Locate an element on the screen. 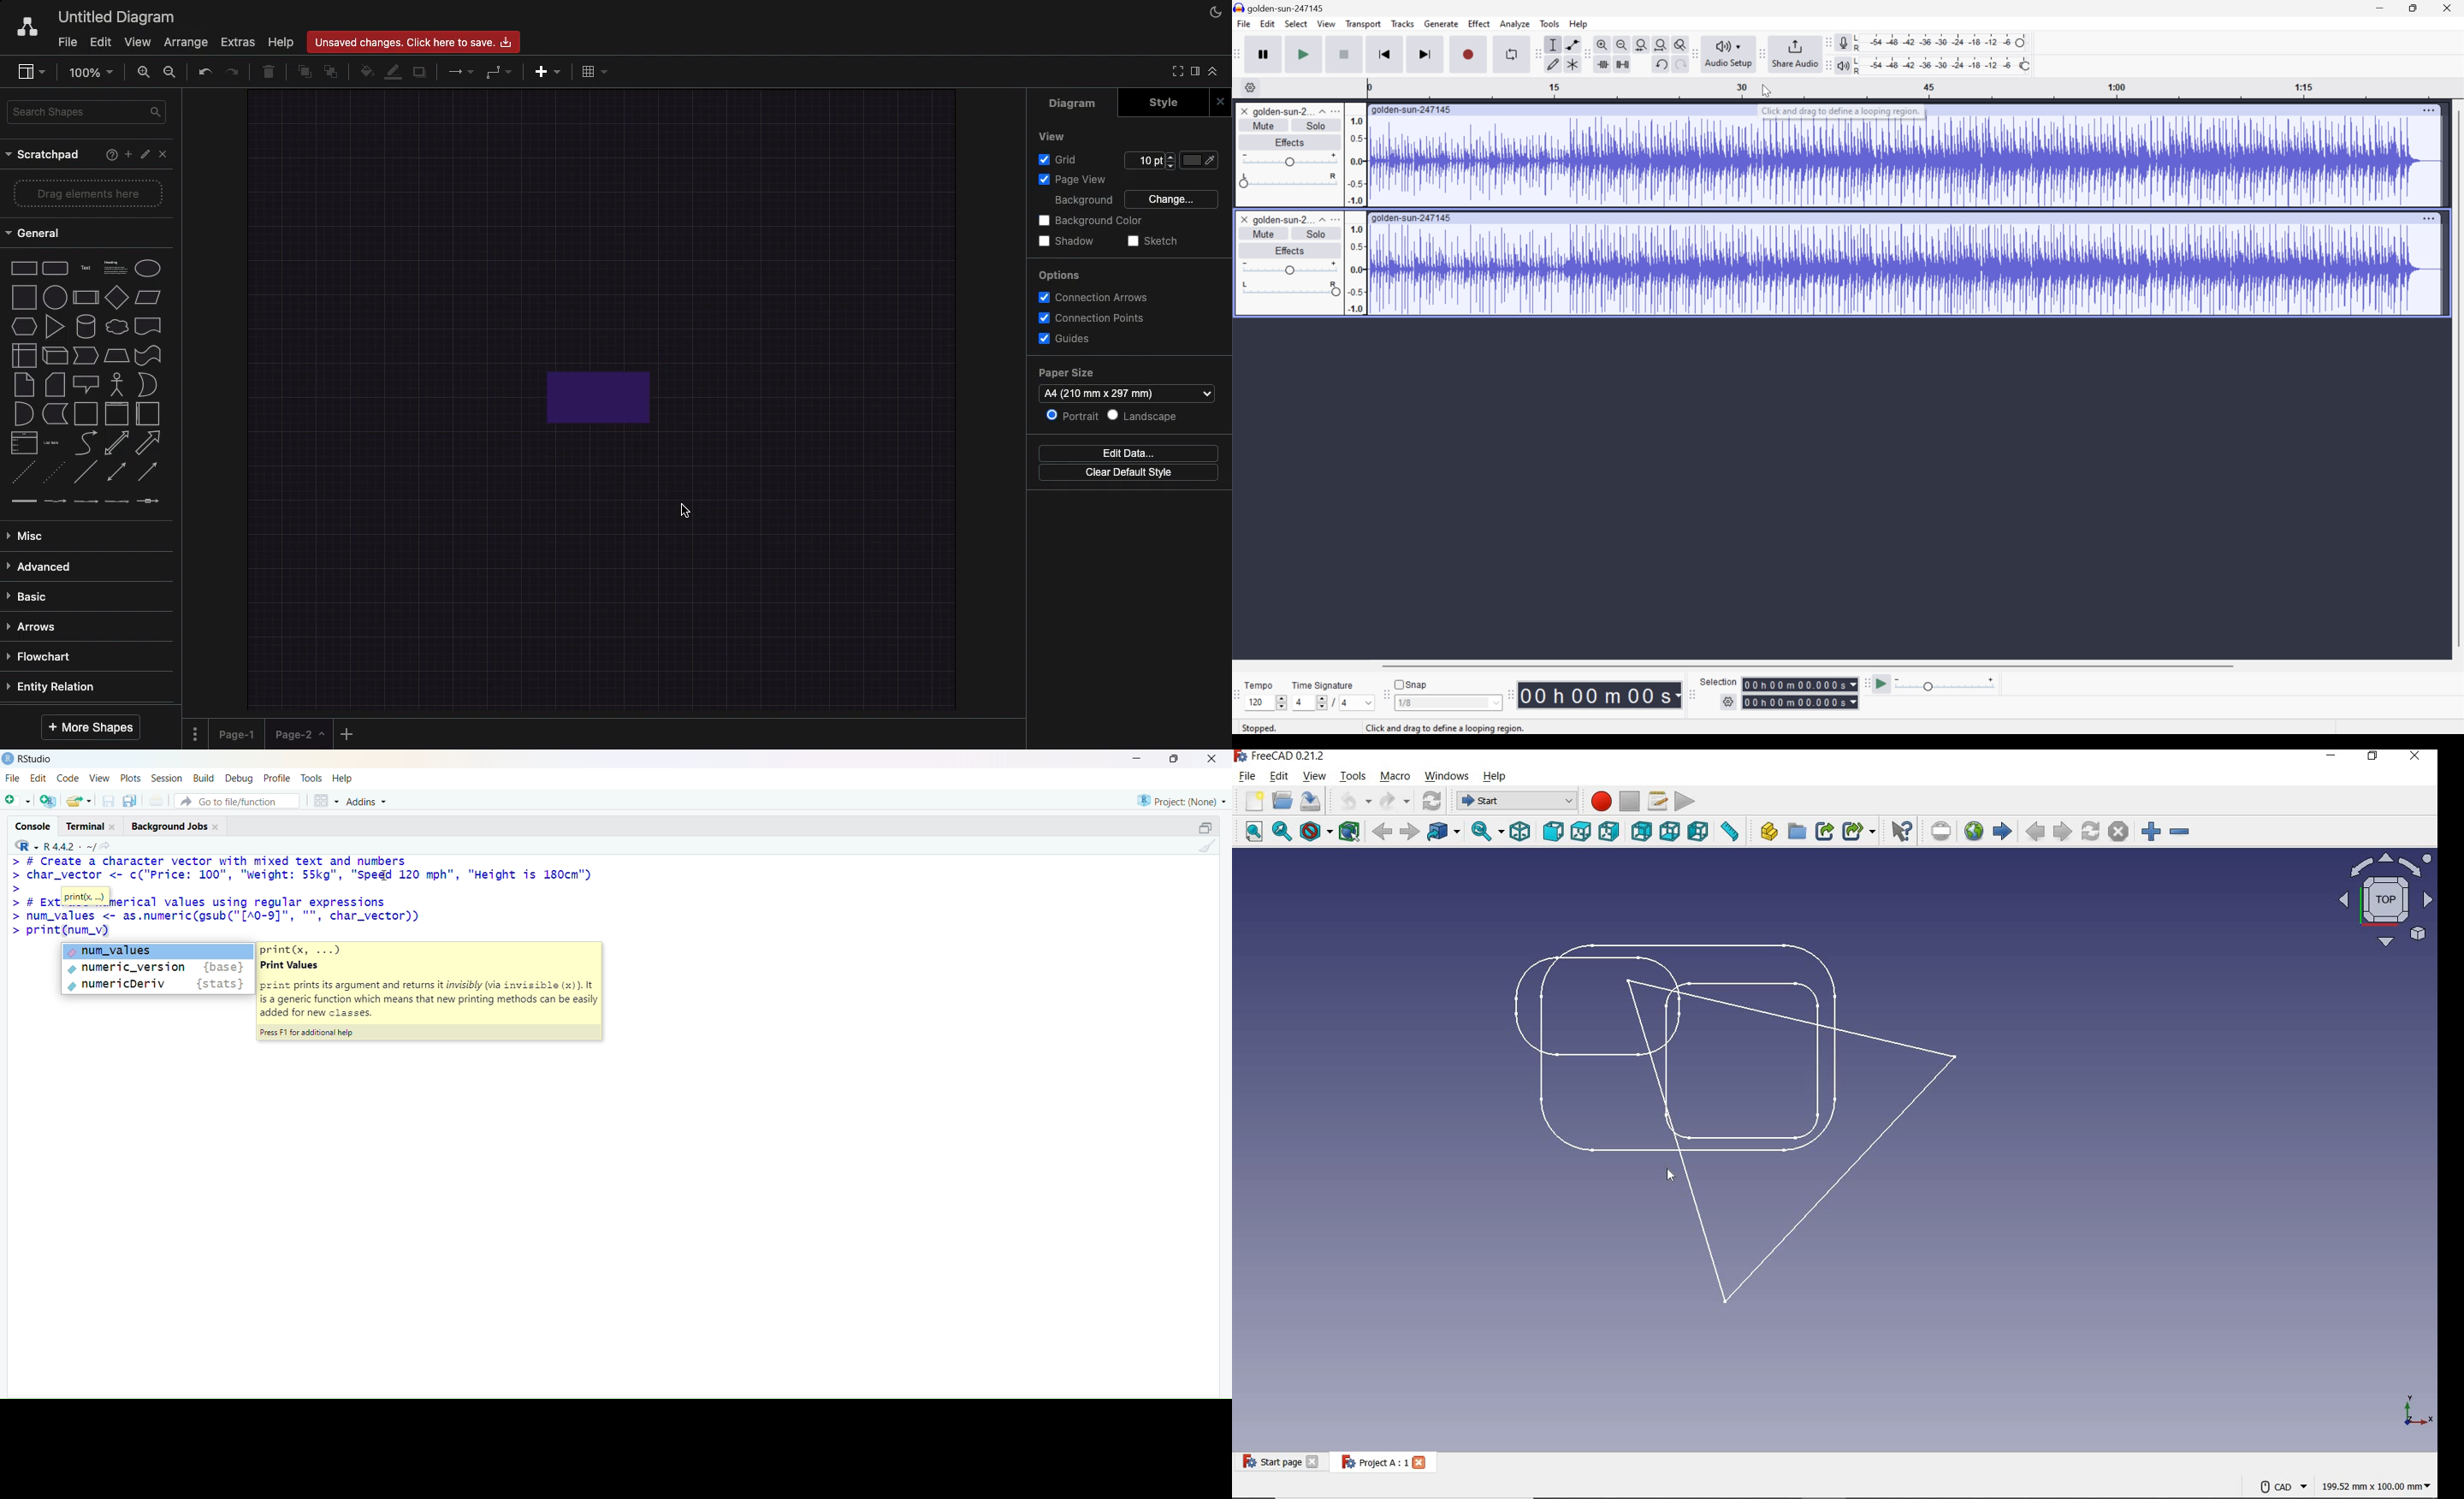 The width and height of the screenshot is (2464, 1512). close is located at coordinates (216, 827).